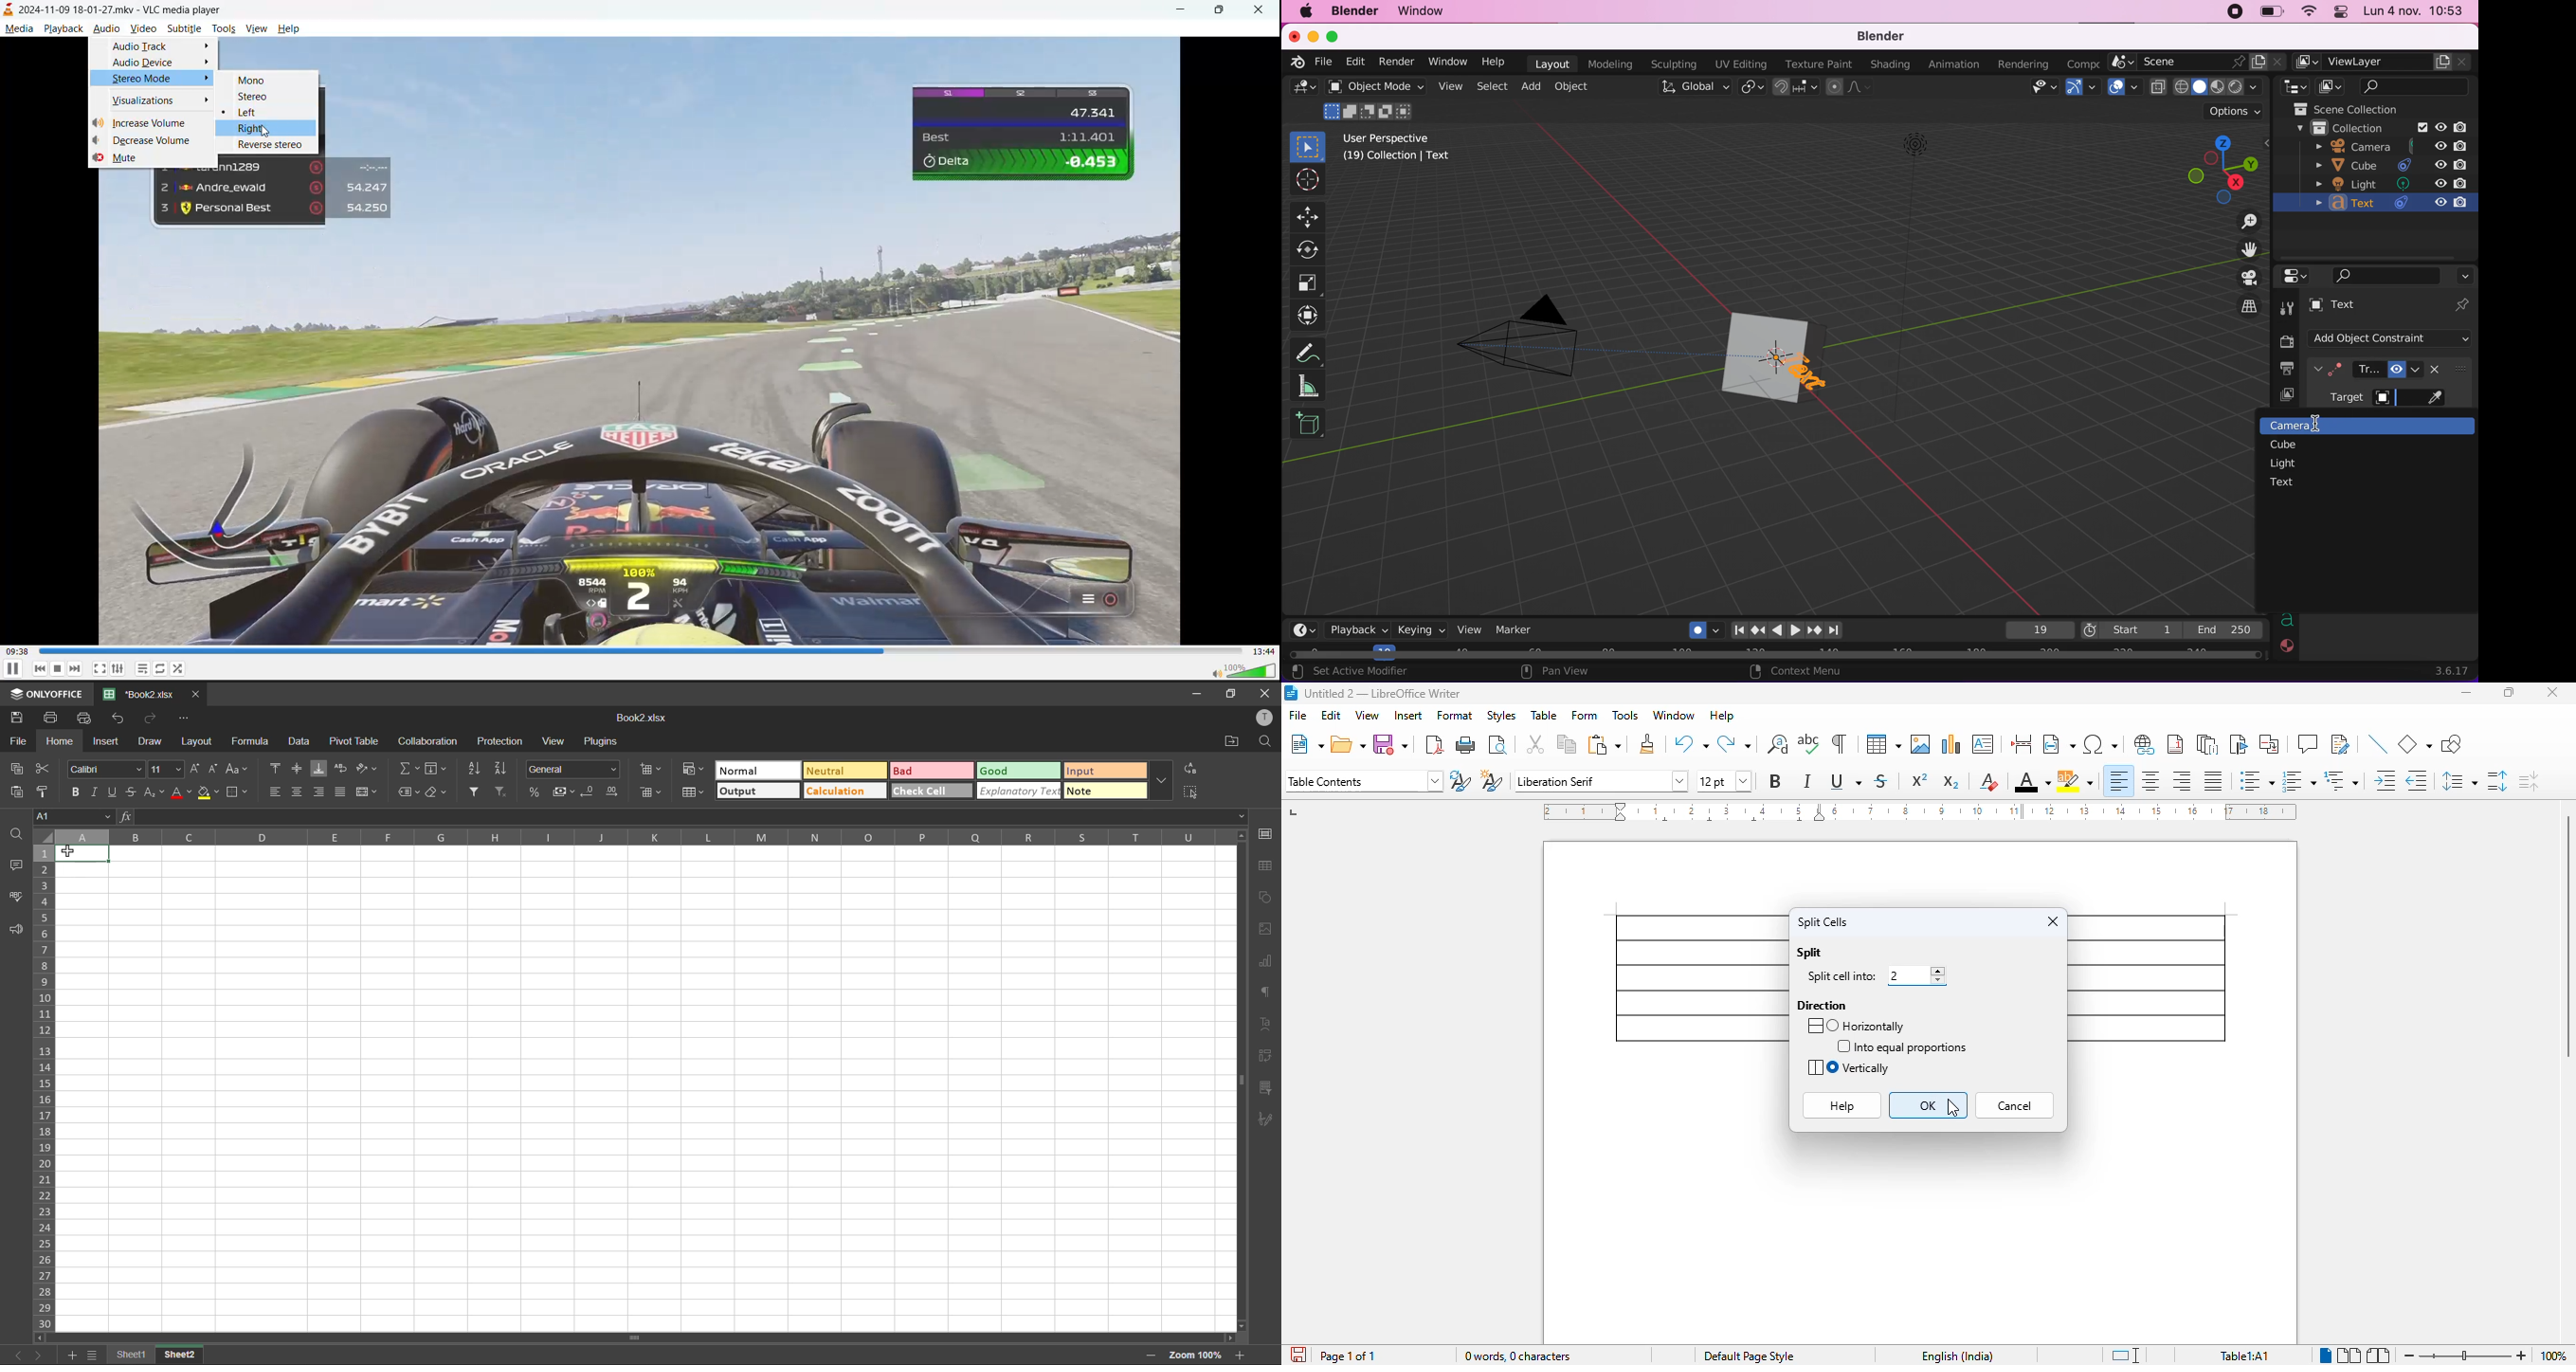  I want to click on audio track, so click(146, 45).